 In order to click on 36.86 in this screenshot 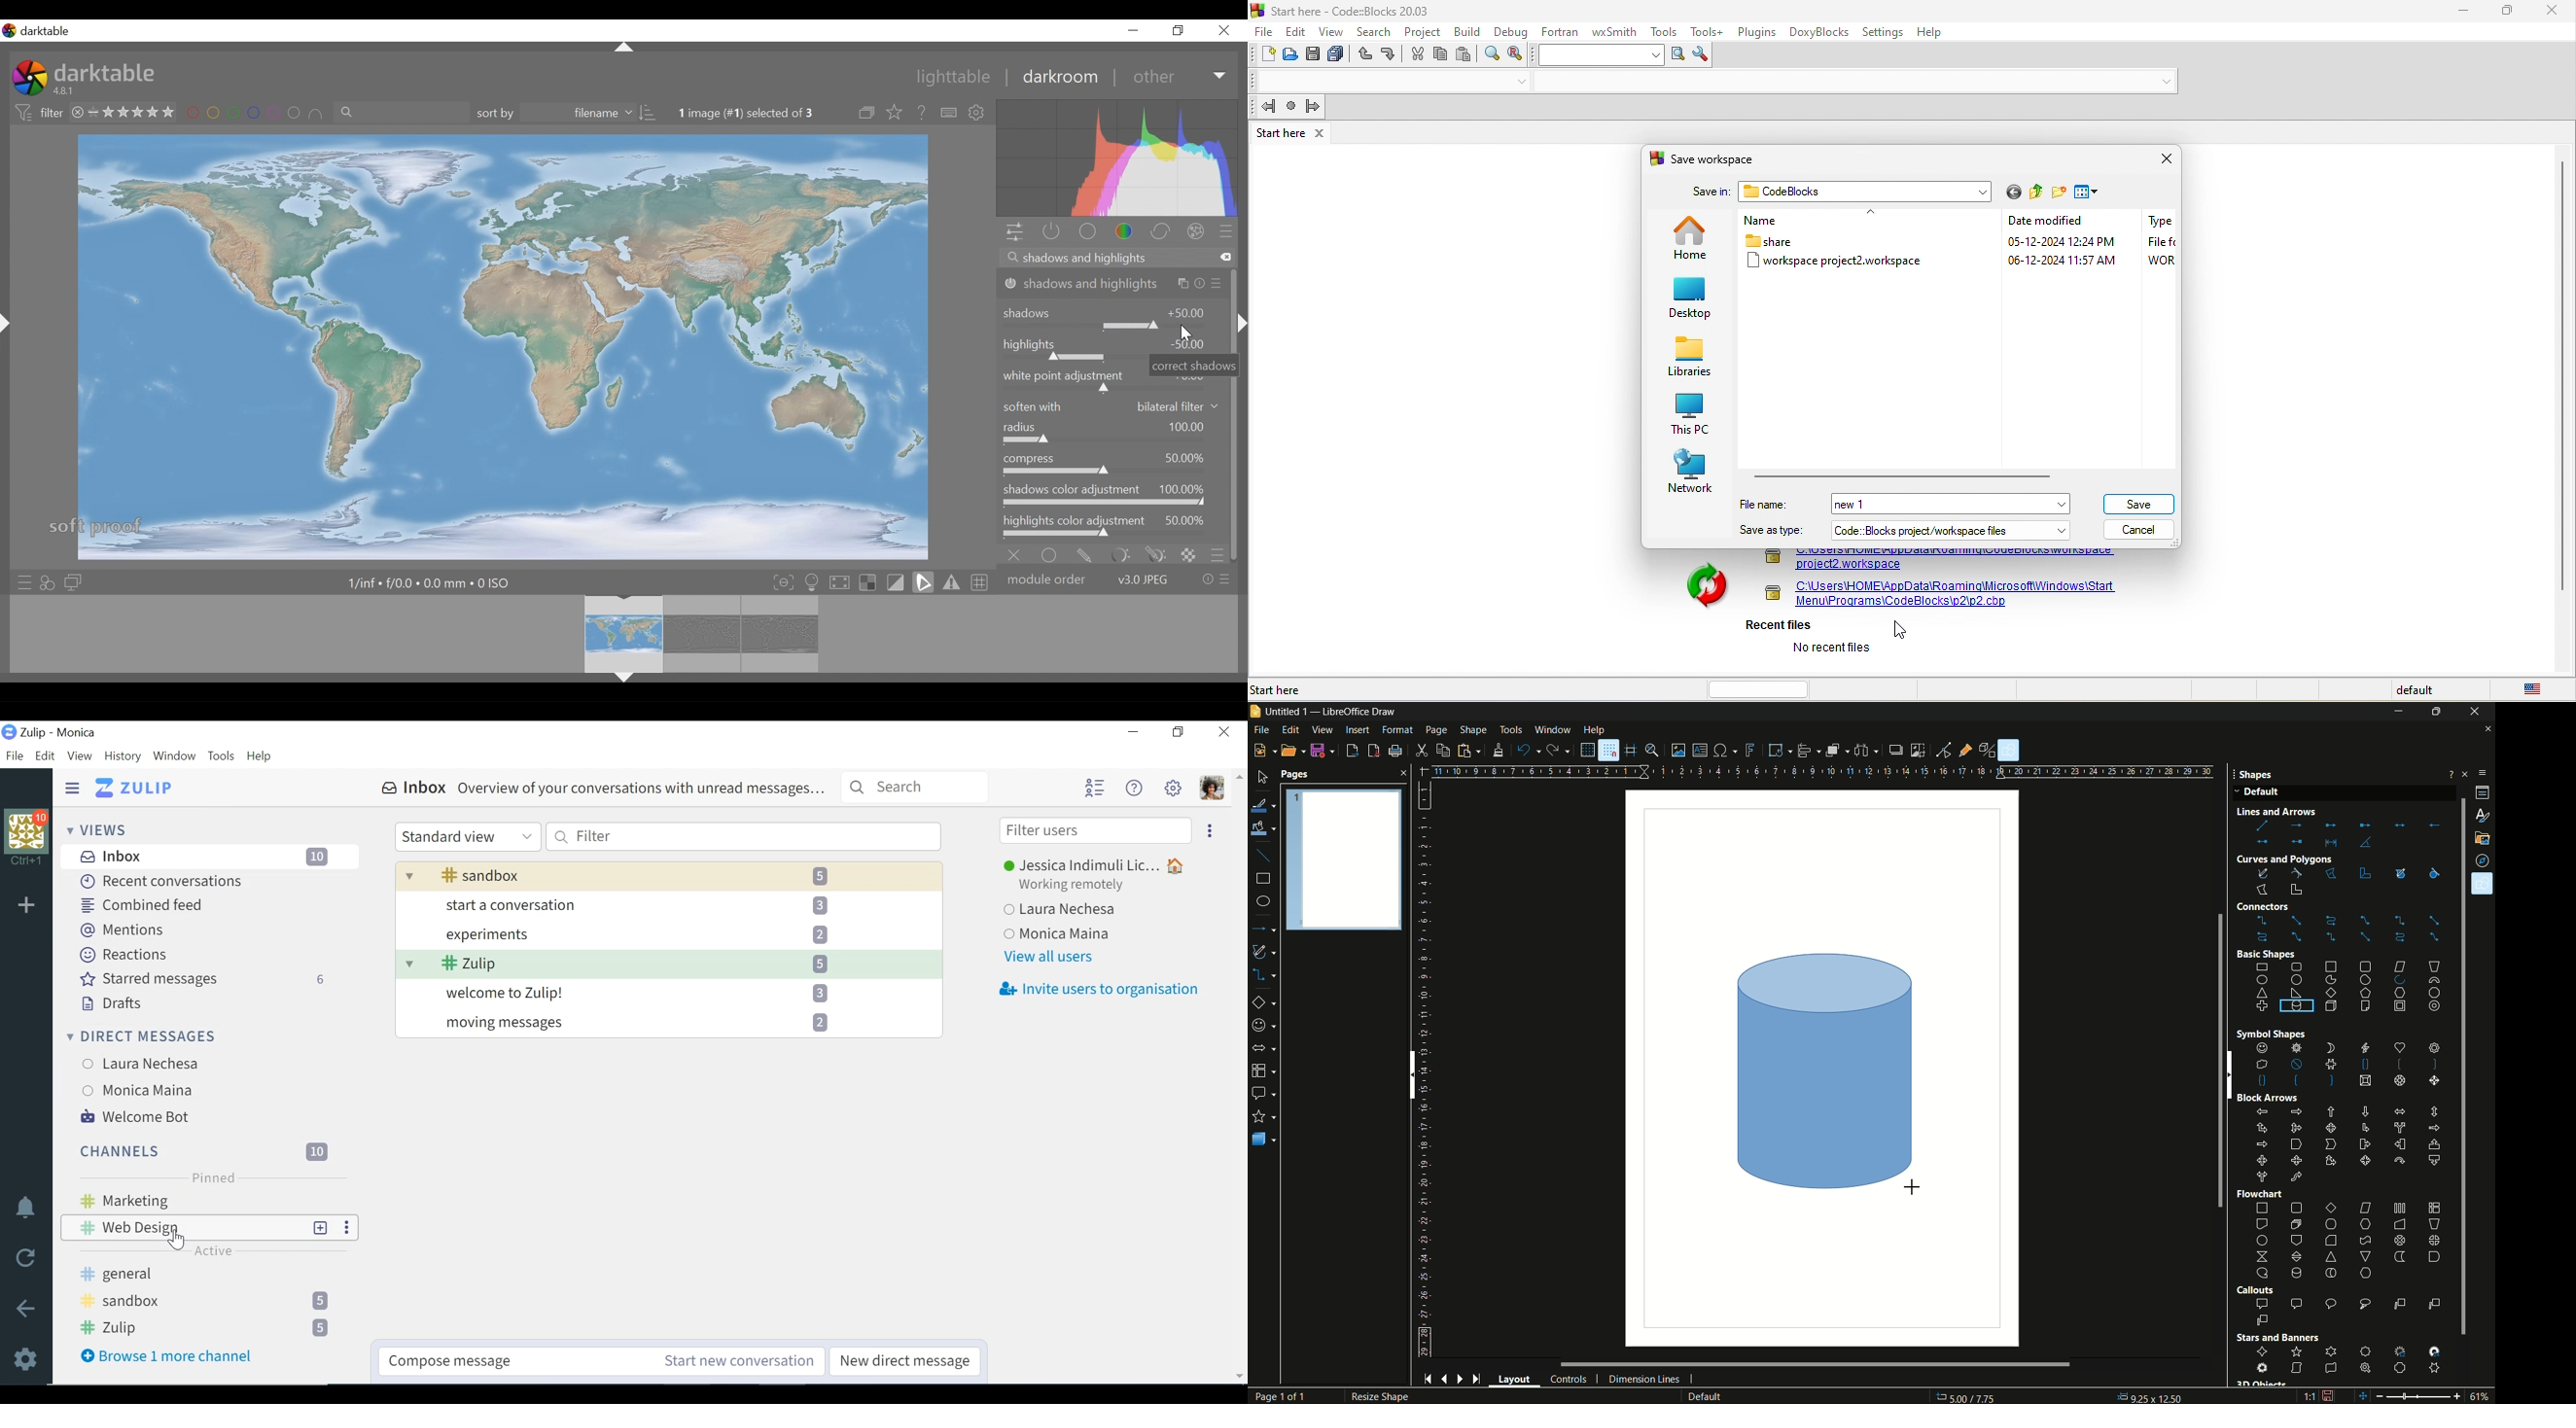, I will do `click(1974, 1397)`.